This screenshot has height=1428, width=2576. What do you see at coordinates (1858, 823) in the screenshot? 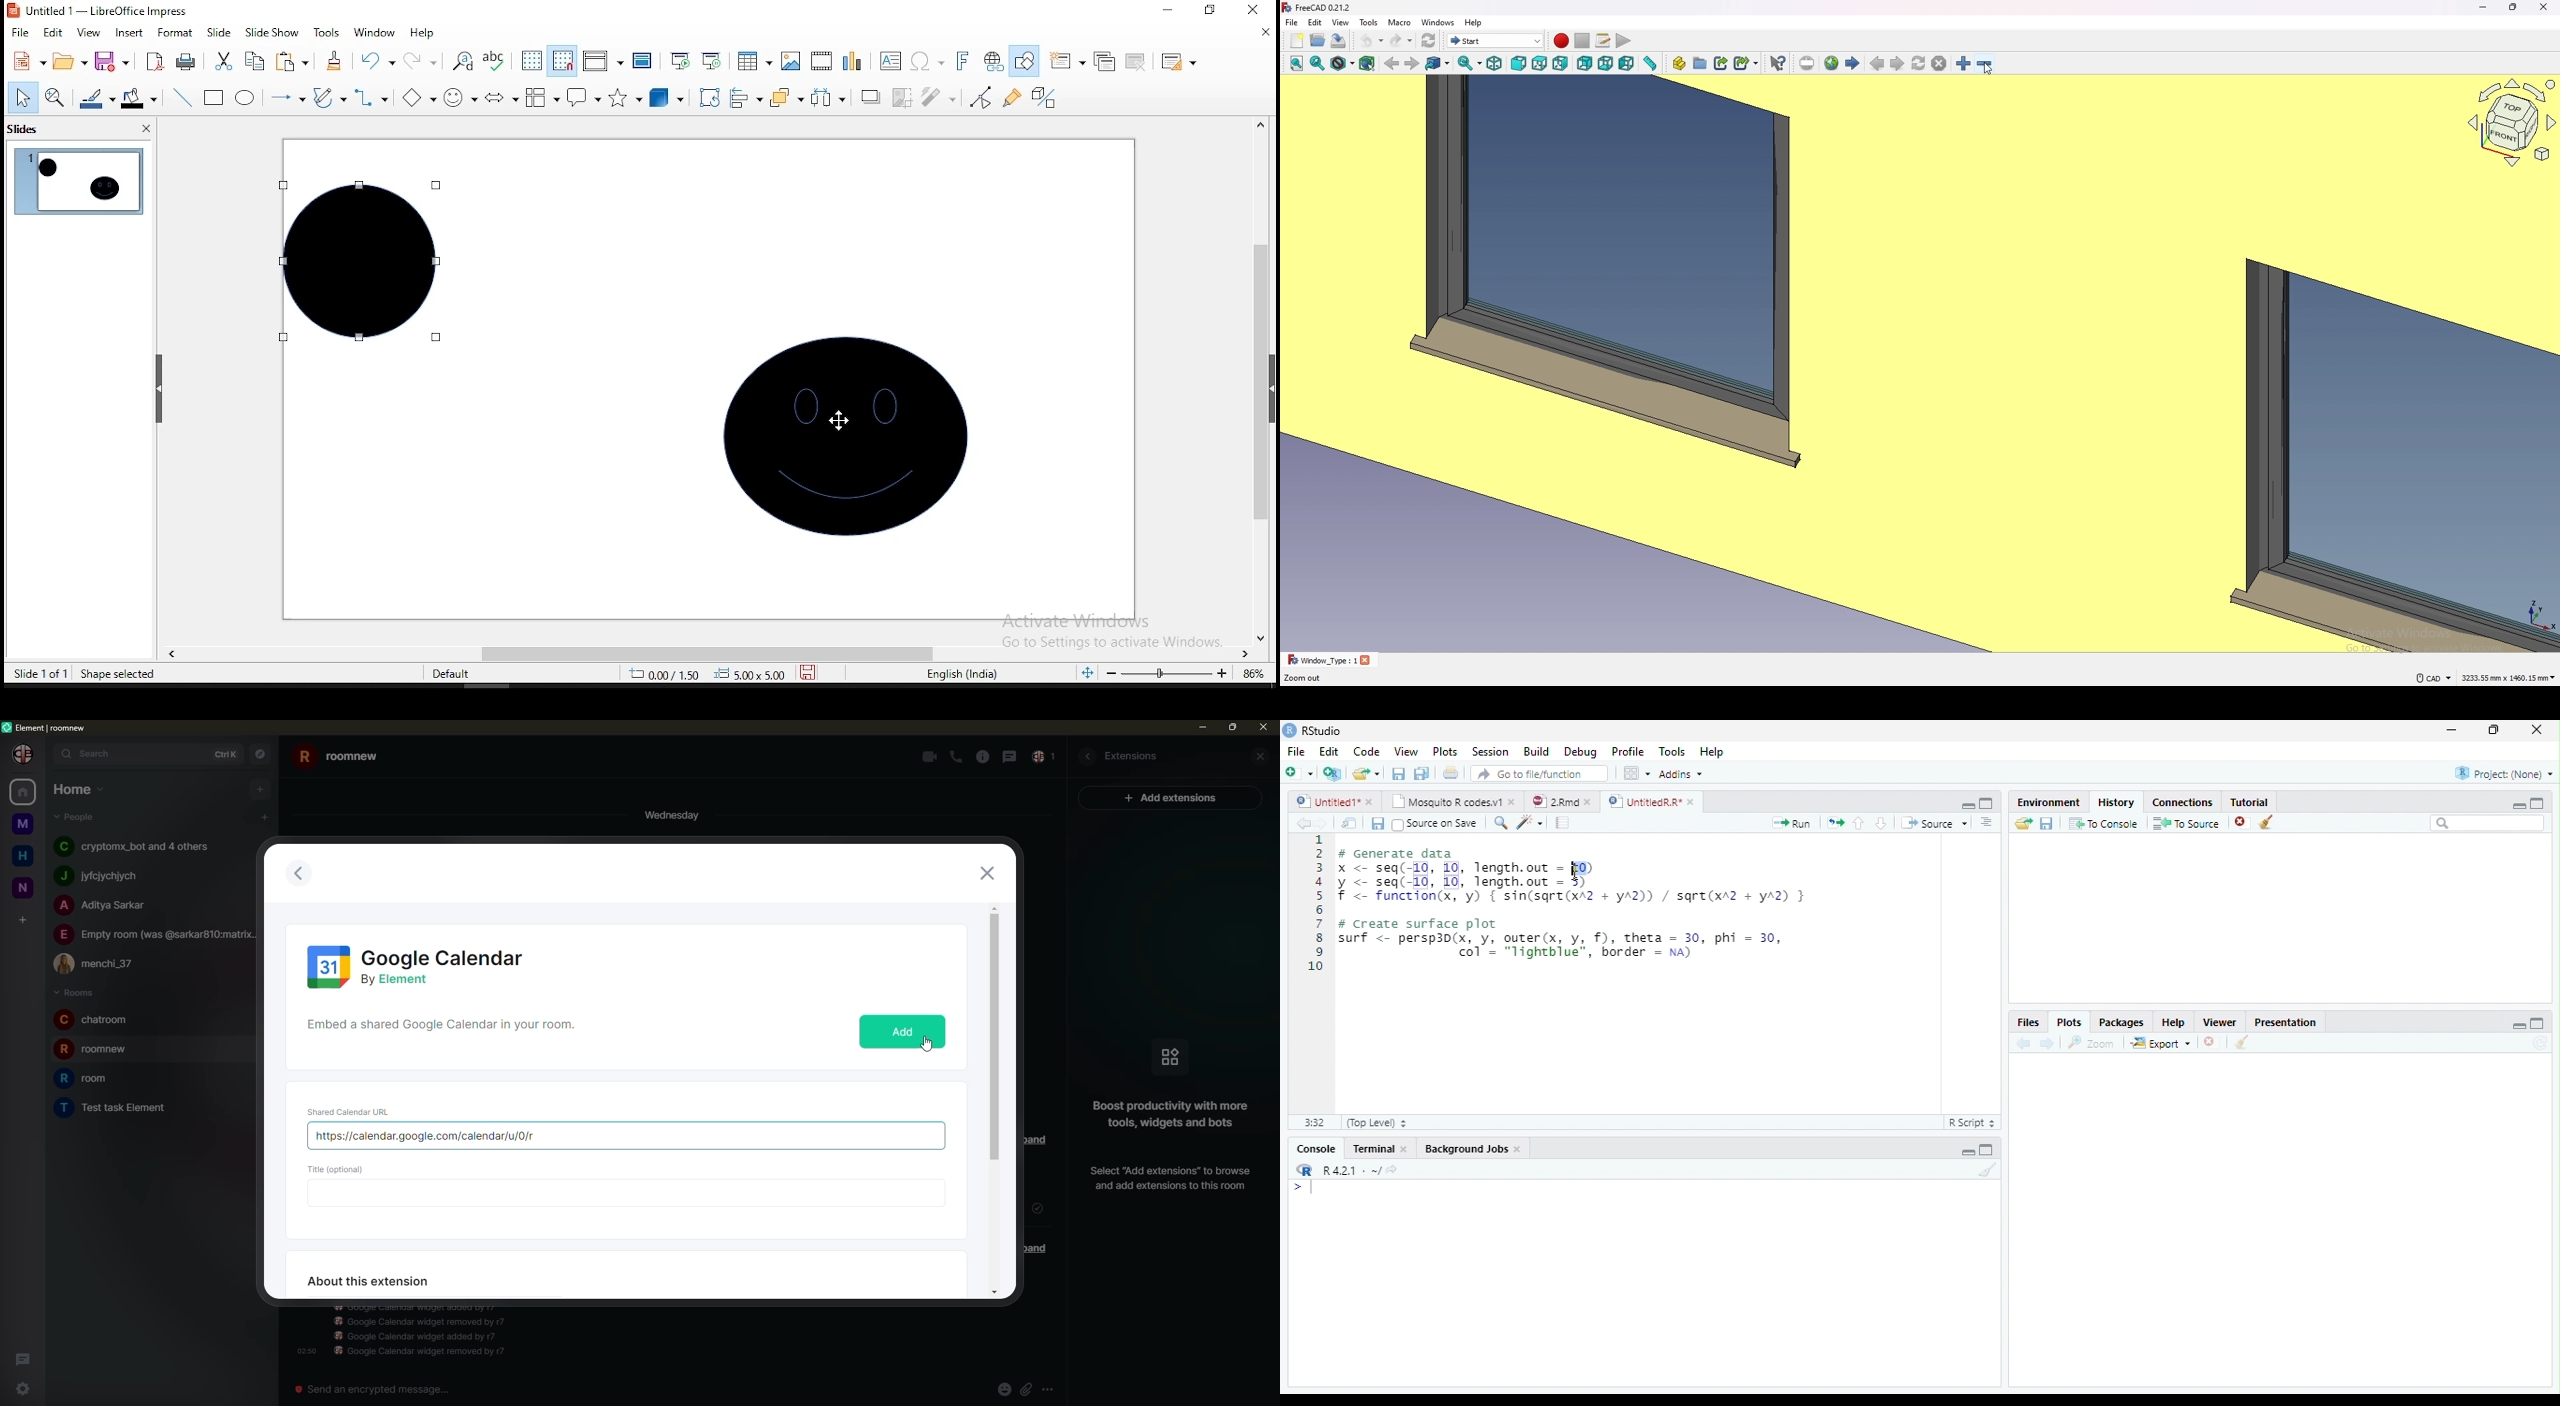
I see `Go to previous section/chunk` at bounding box center [1858, 823].